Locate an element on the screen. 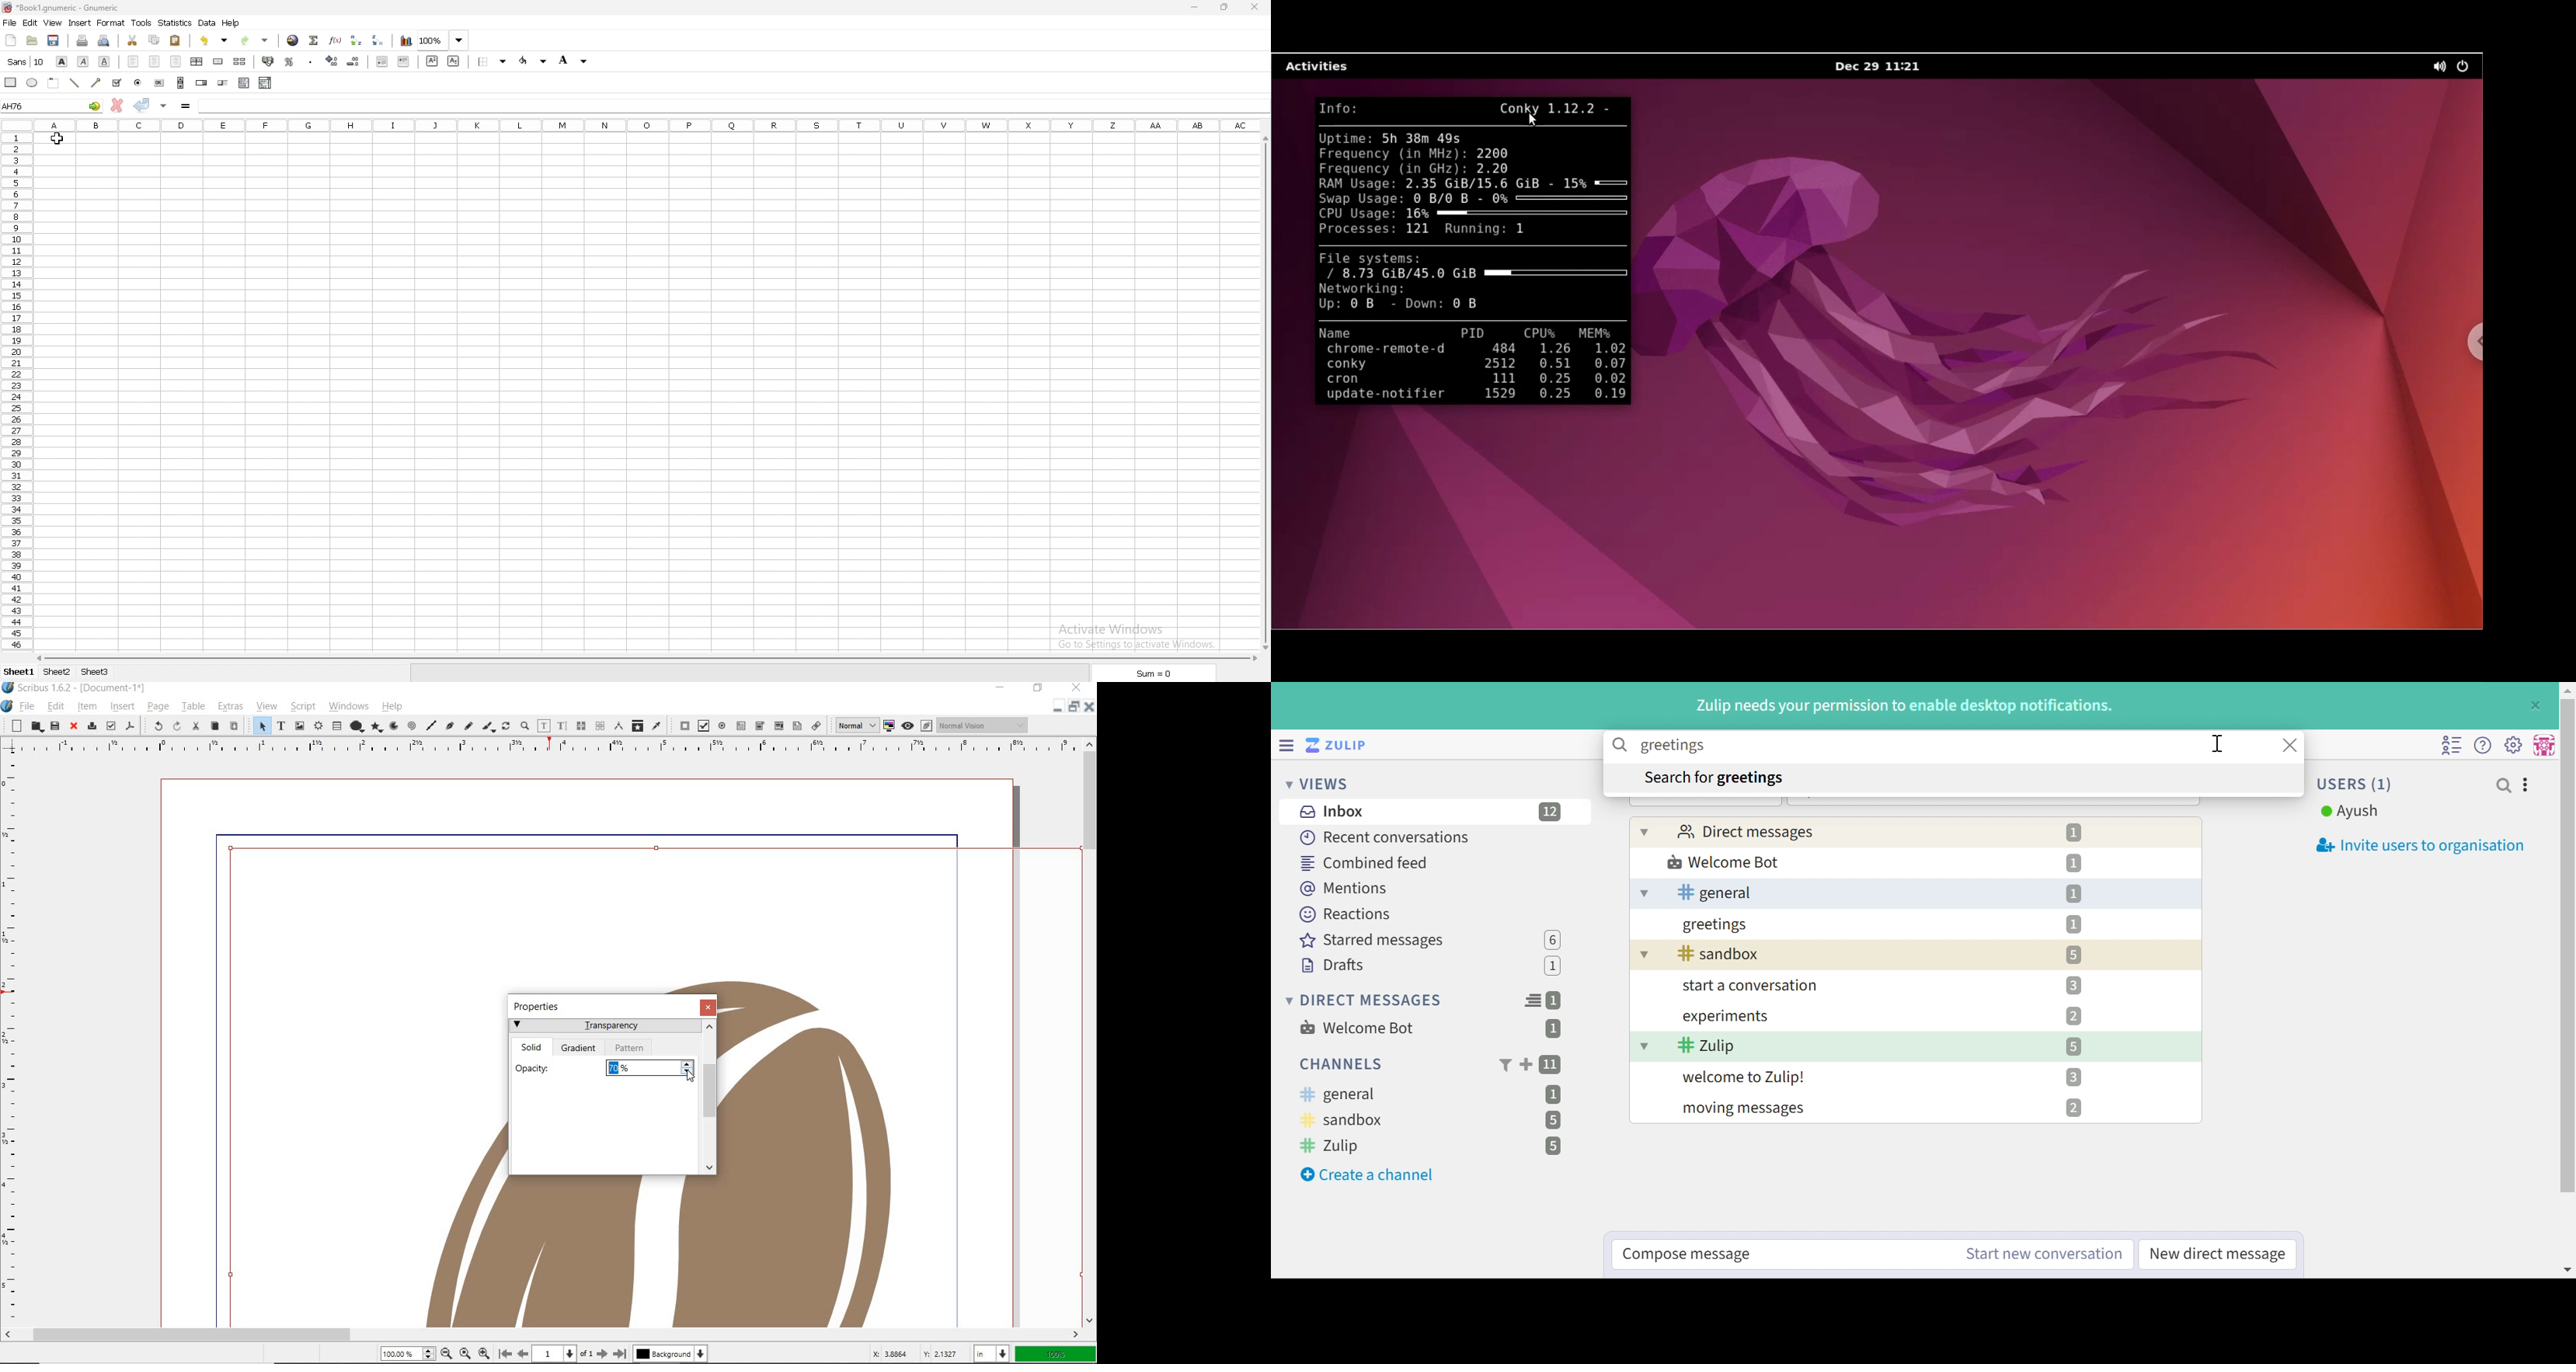 The image size is (2576, 1372). pdf combo box is located at coordinates (760, 726).